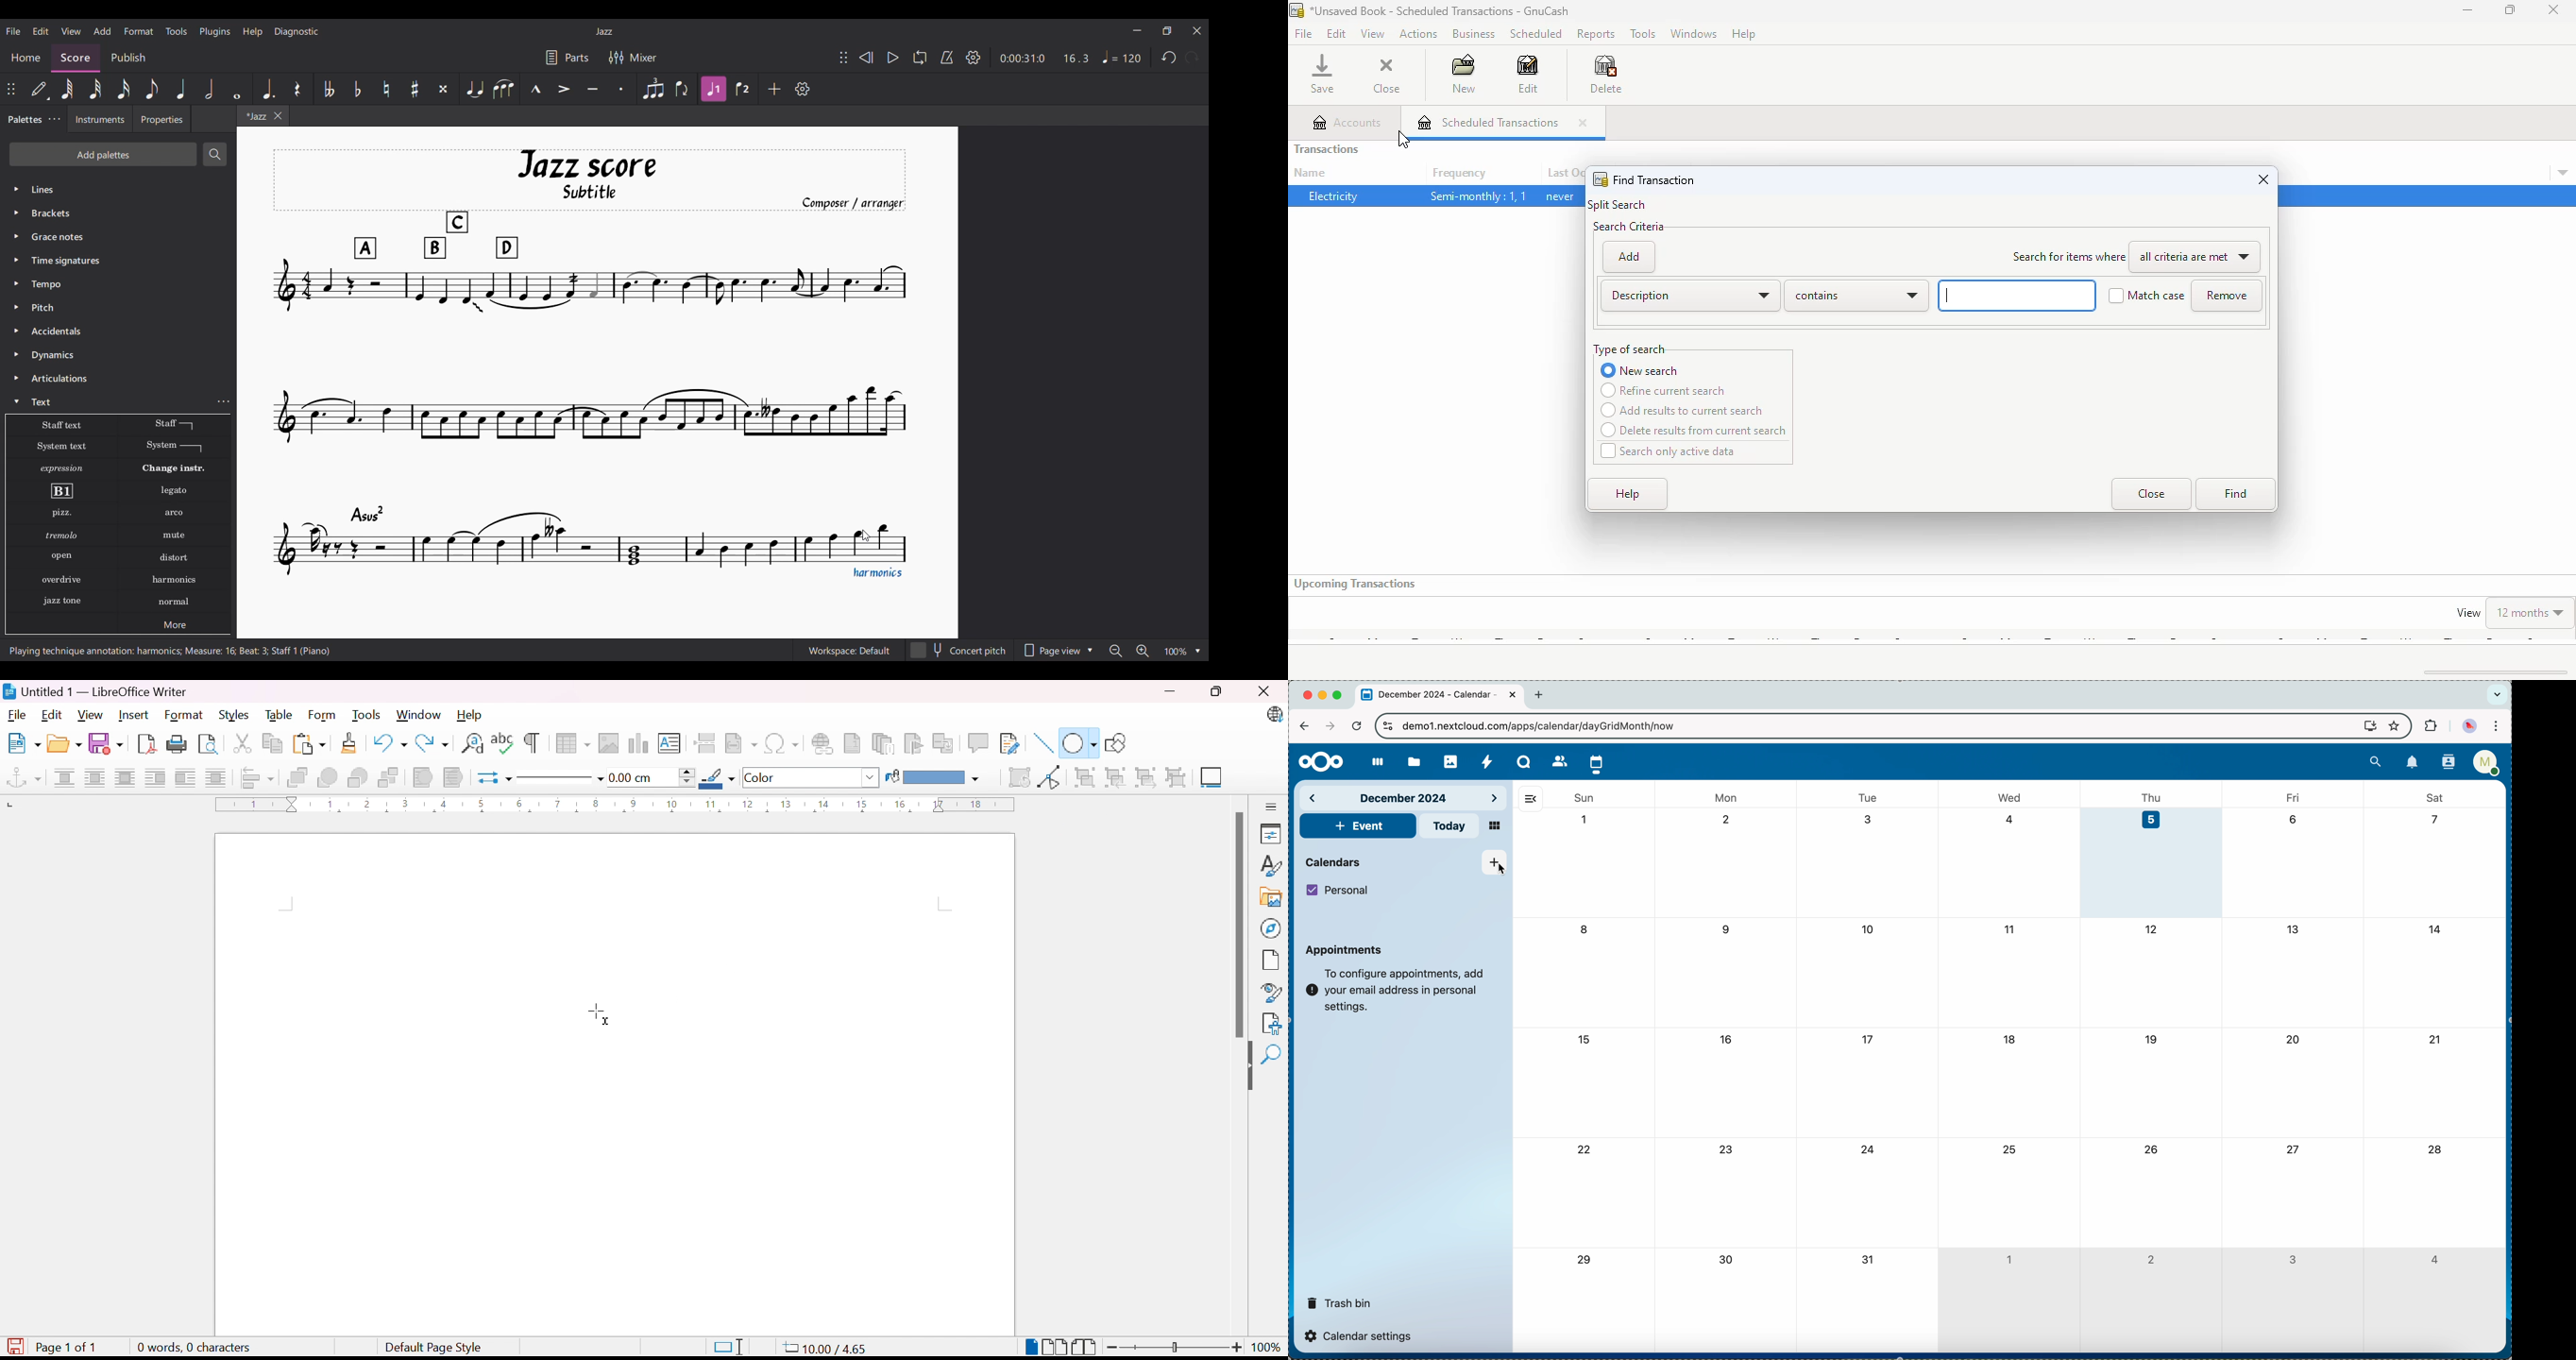 This screenshot has height=1372, width=2576. What do you see at coordinates (593, 89) in the screenshot?
I see `Tenuto` at bounding box center [593, 89].